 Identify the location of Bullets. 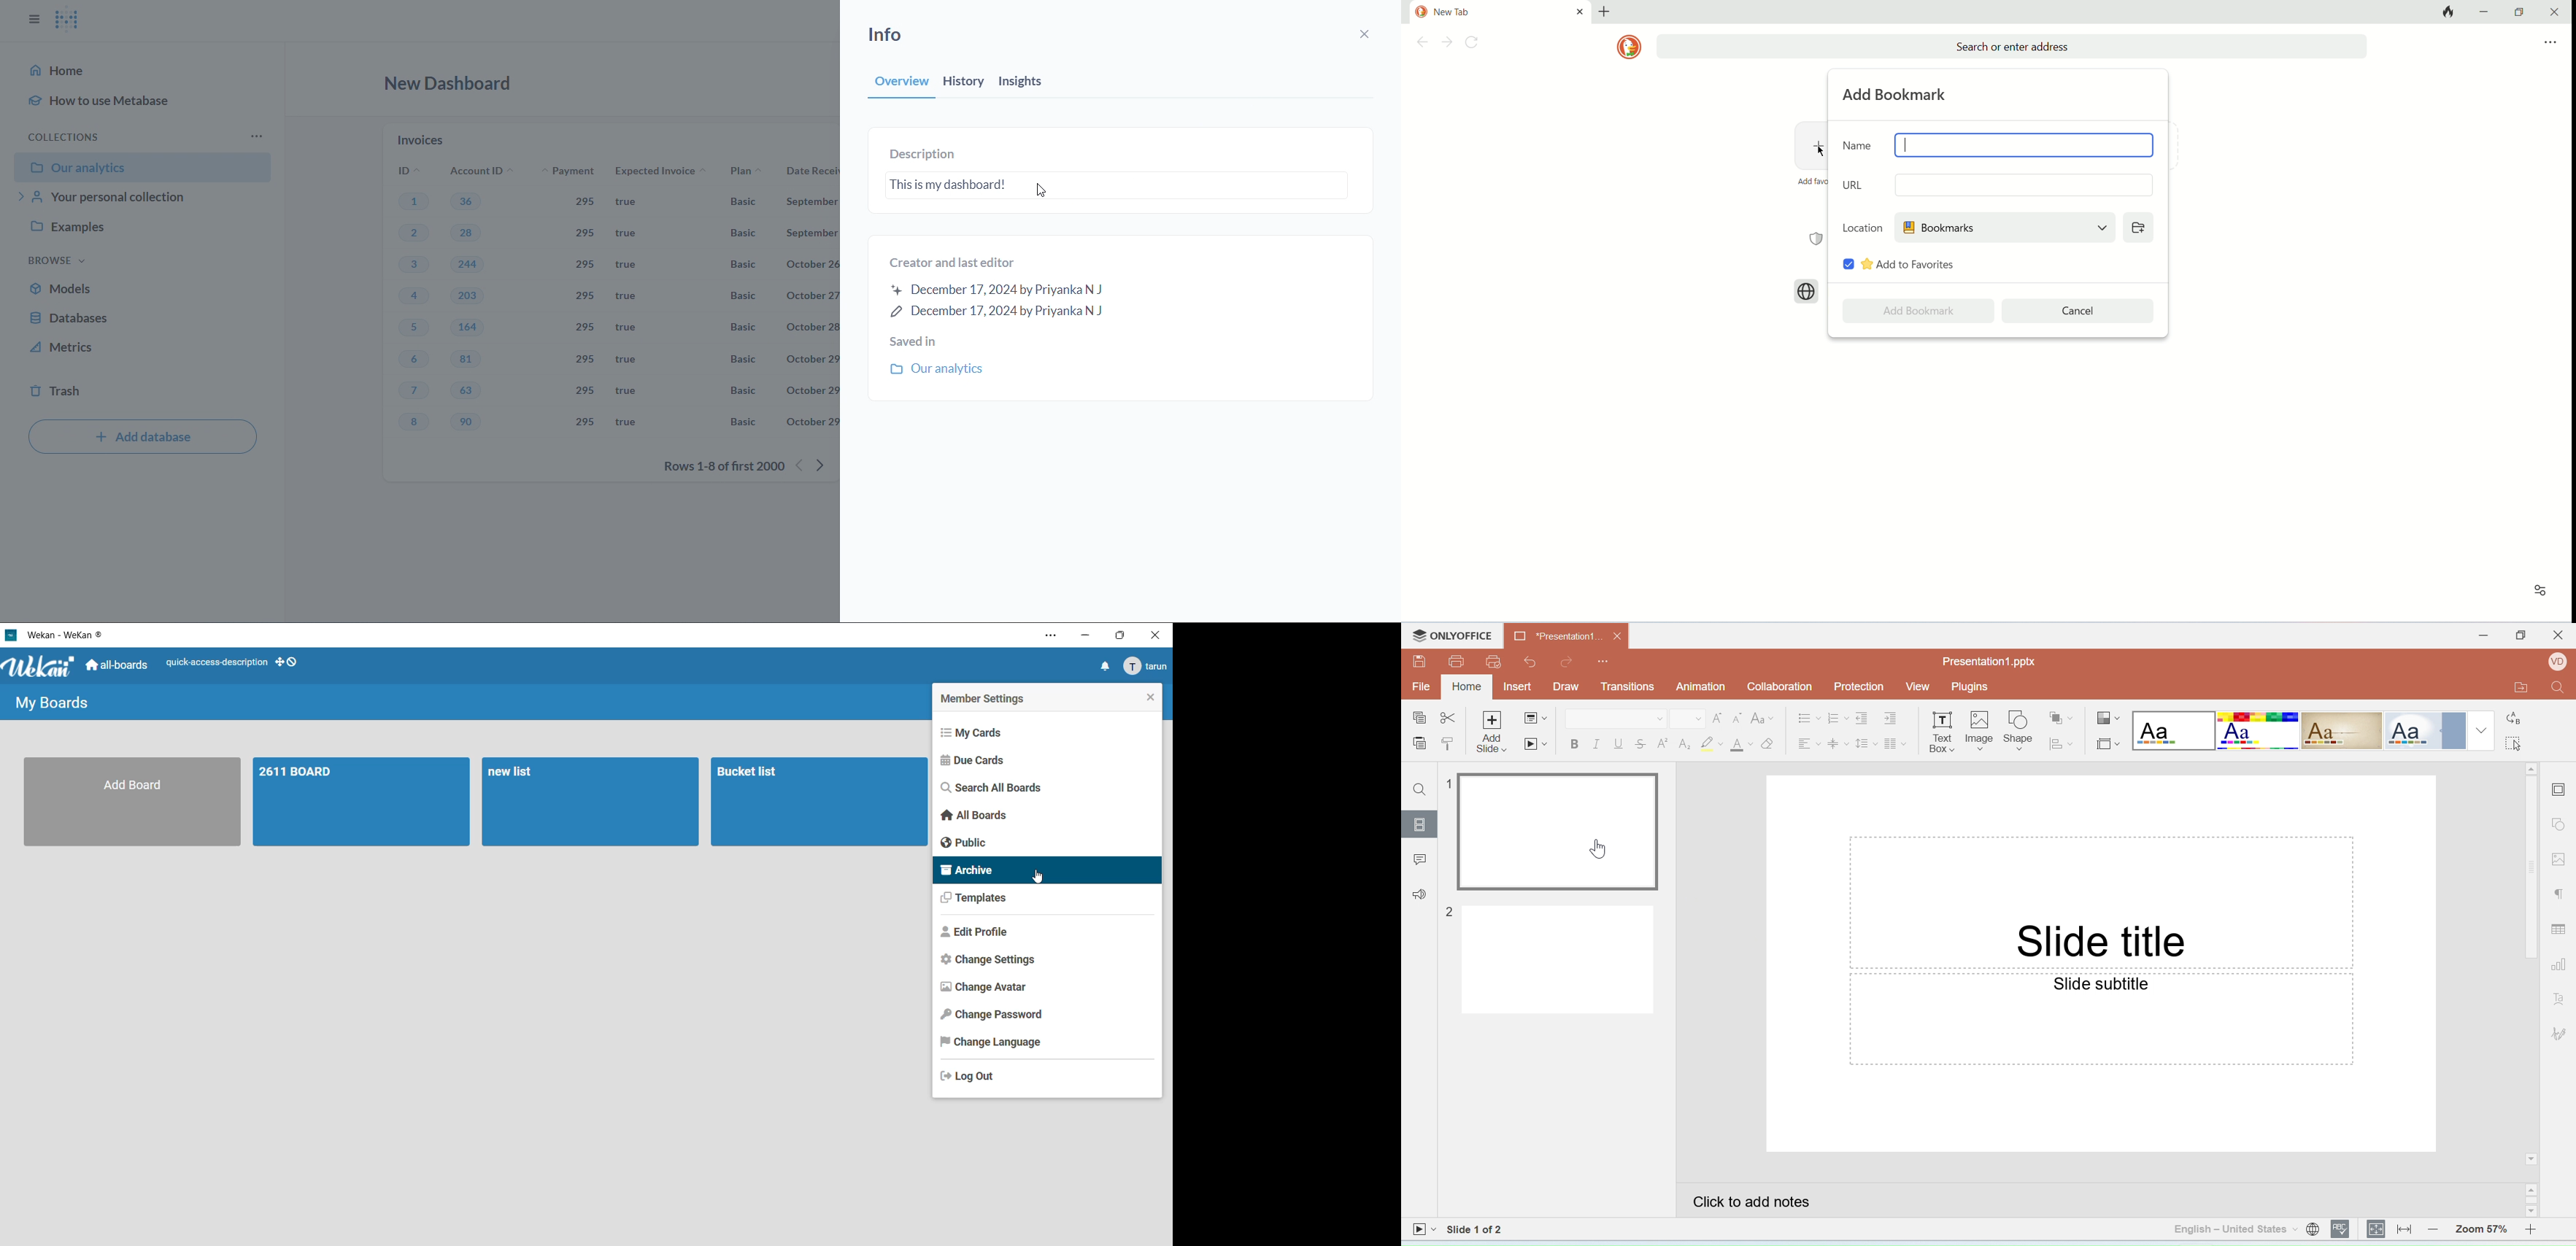
(1810, 717).